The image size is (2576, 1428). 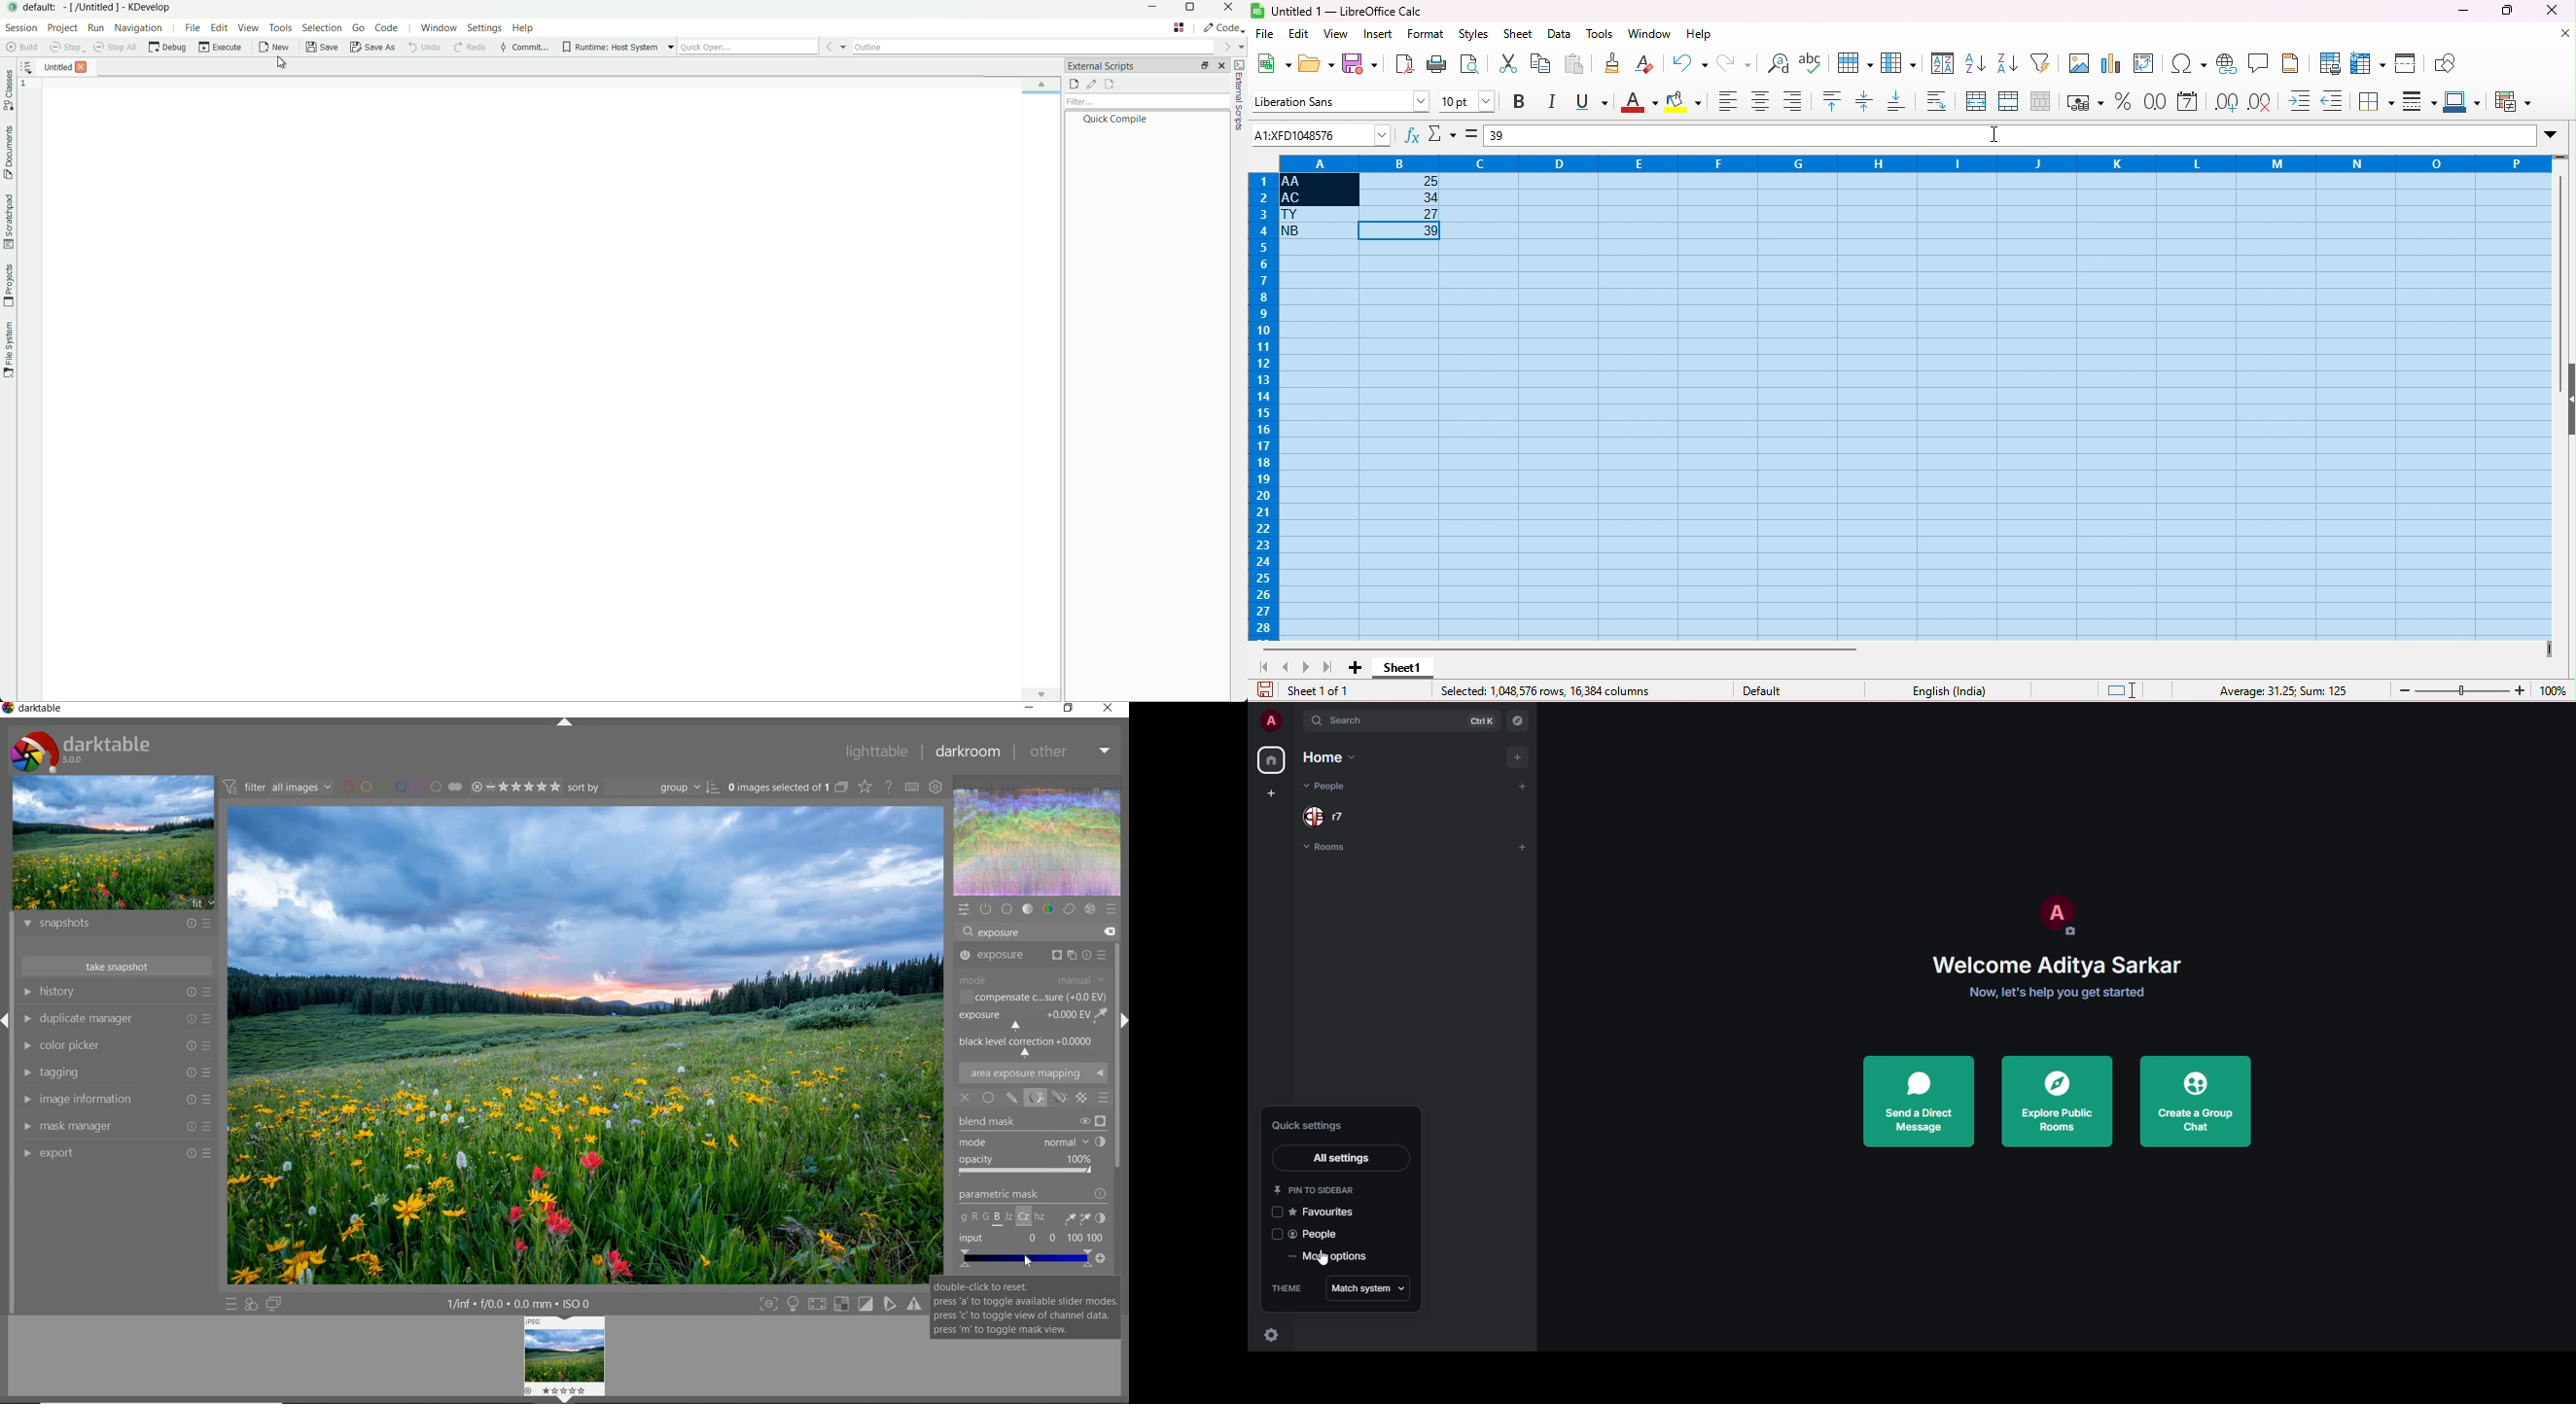 I want to click on view, so click(x=1335, y=35).